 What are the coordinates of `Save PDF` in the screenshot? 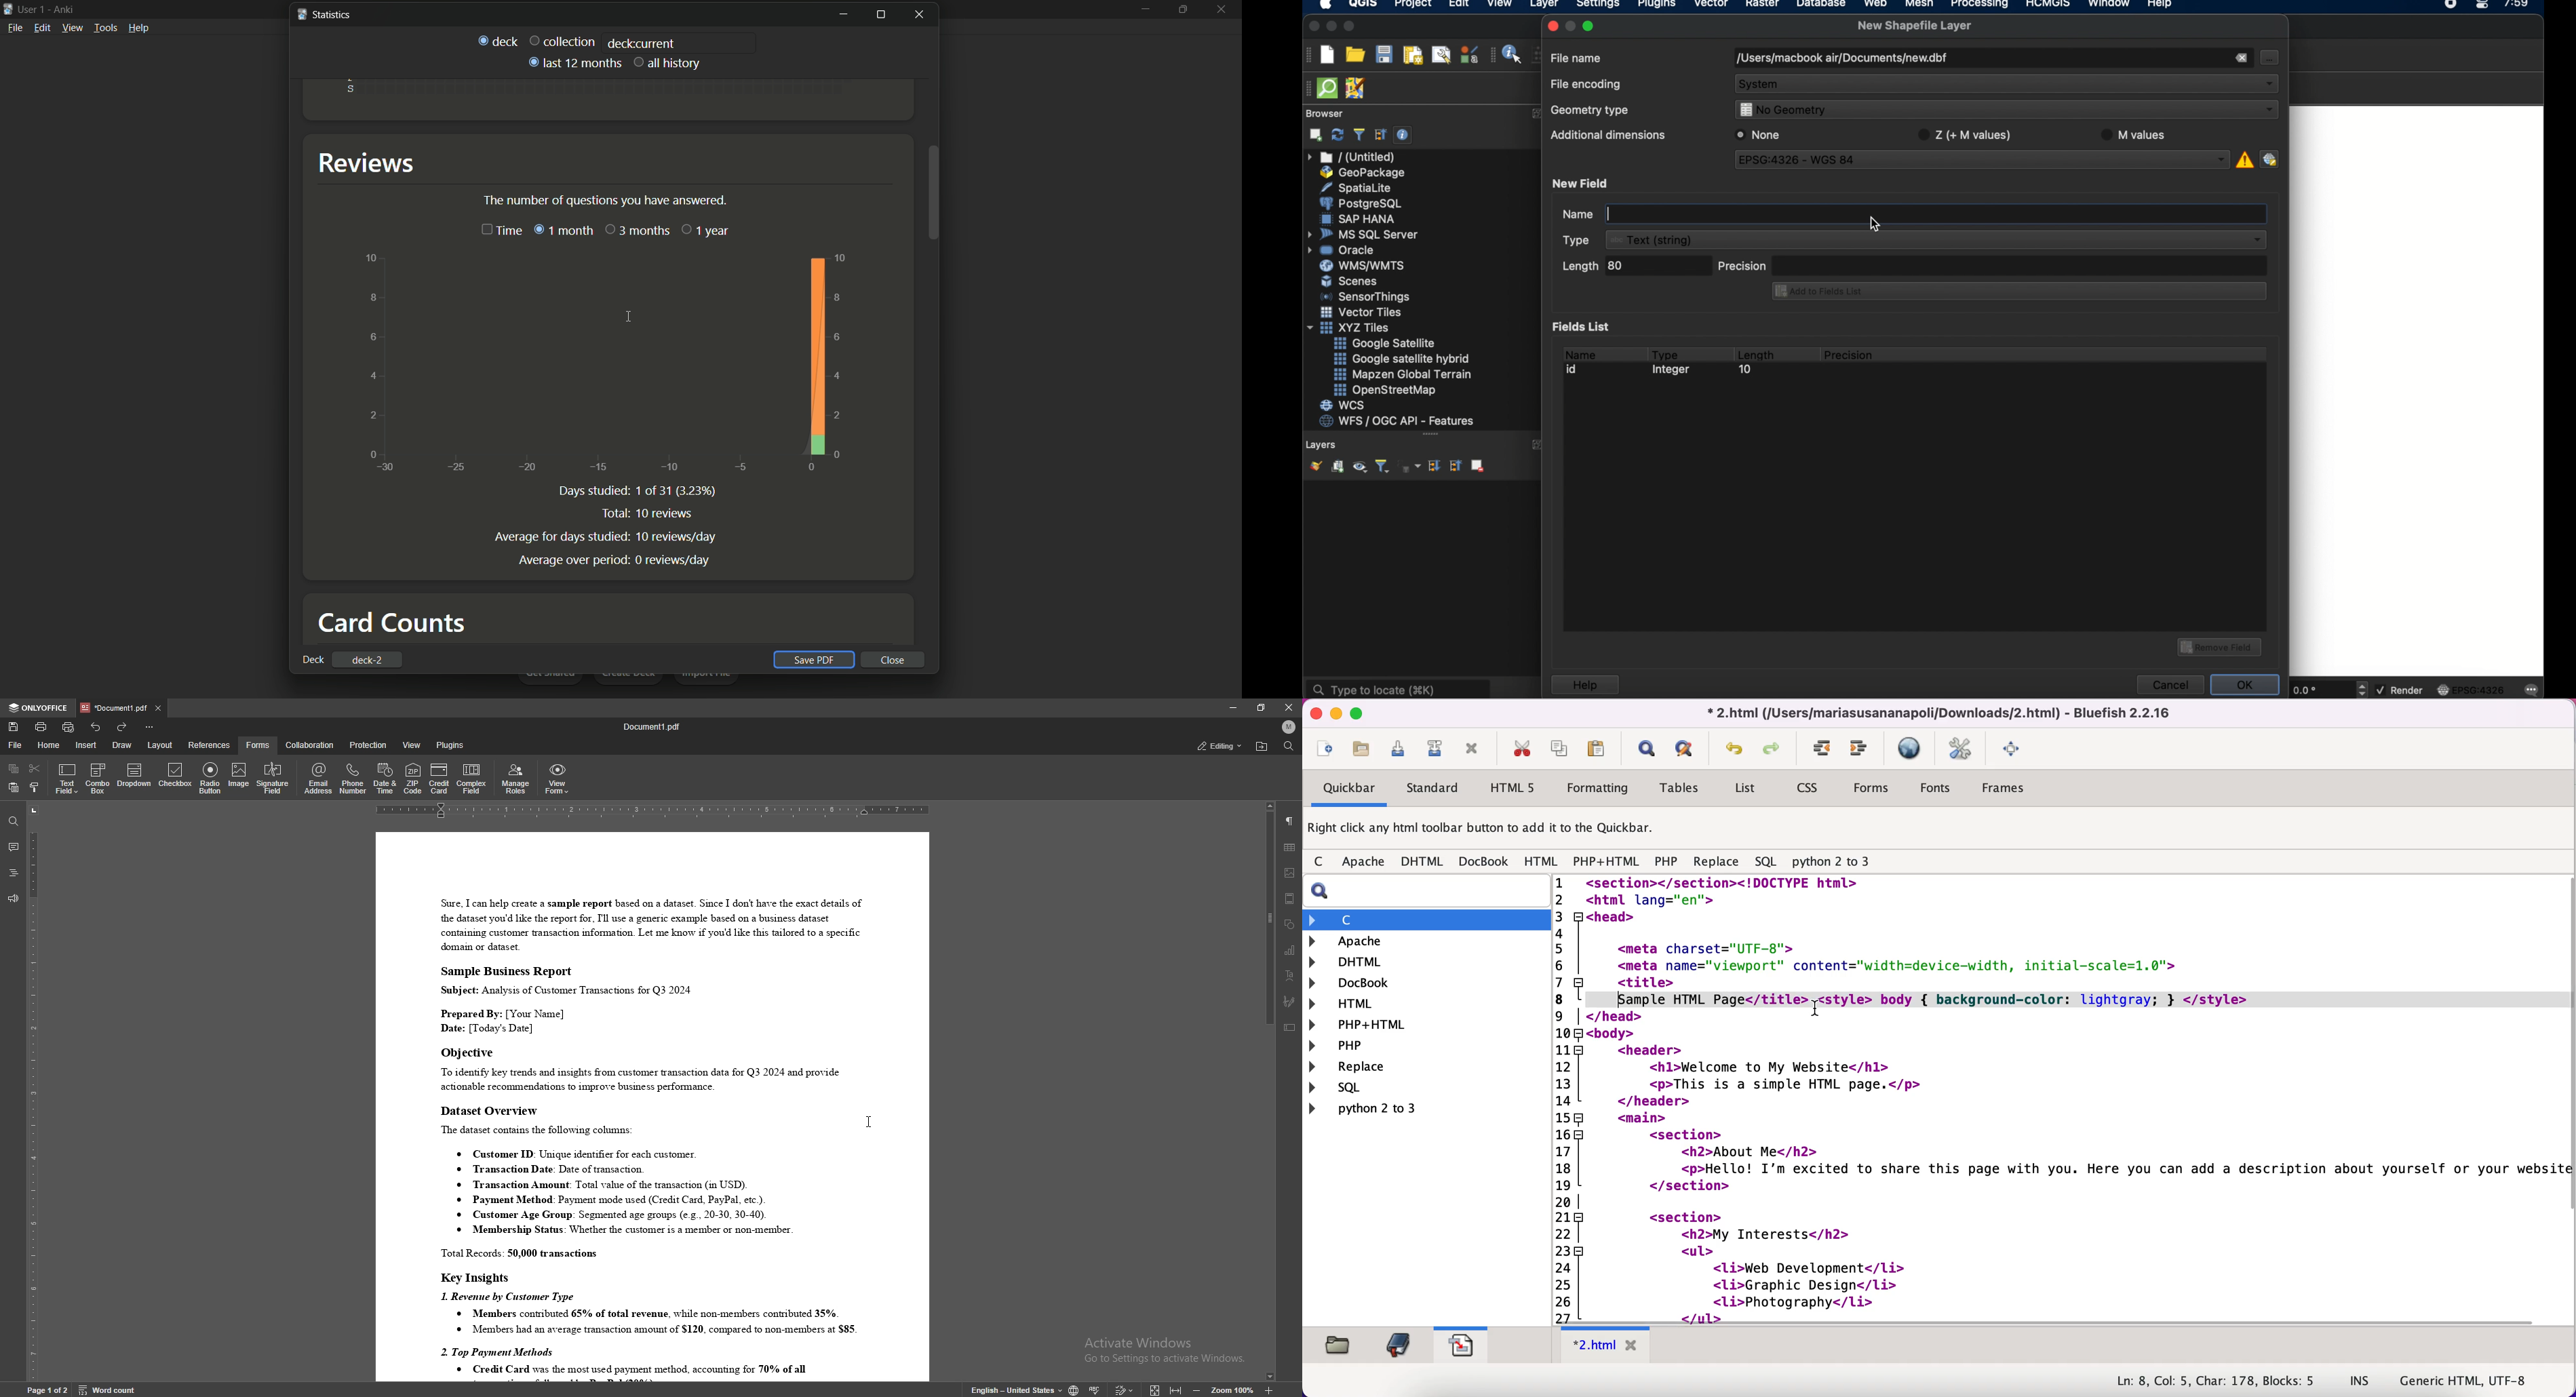 It's located at (816, 659).